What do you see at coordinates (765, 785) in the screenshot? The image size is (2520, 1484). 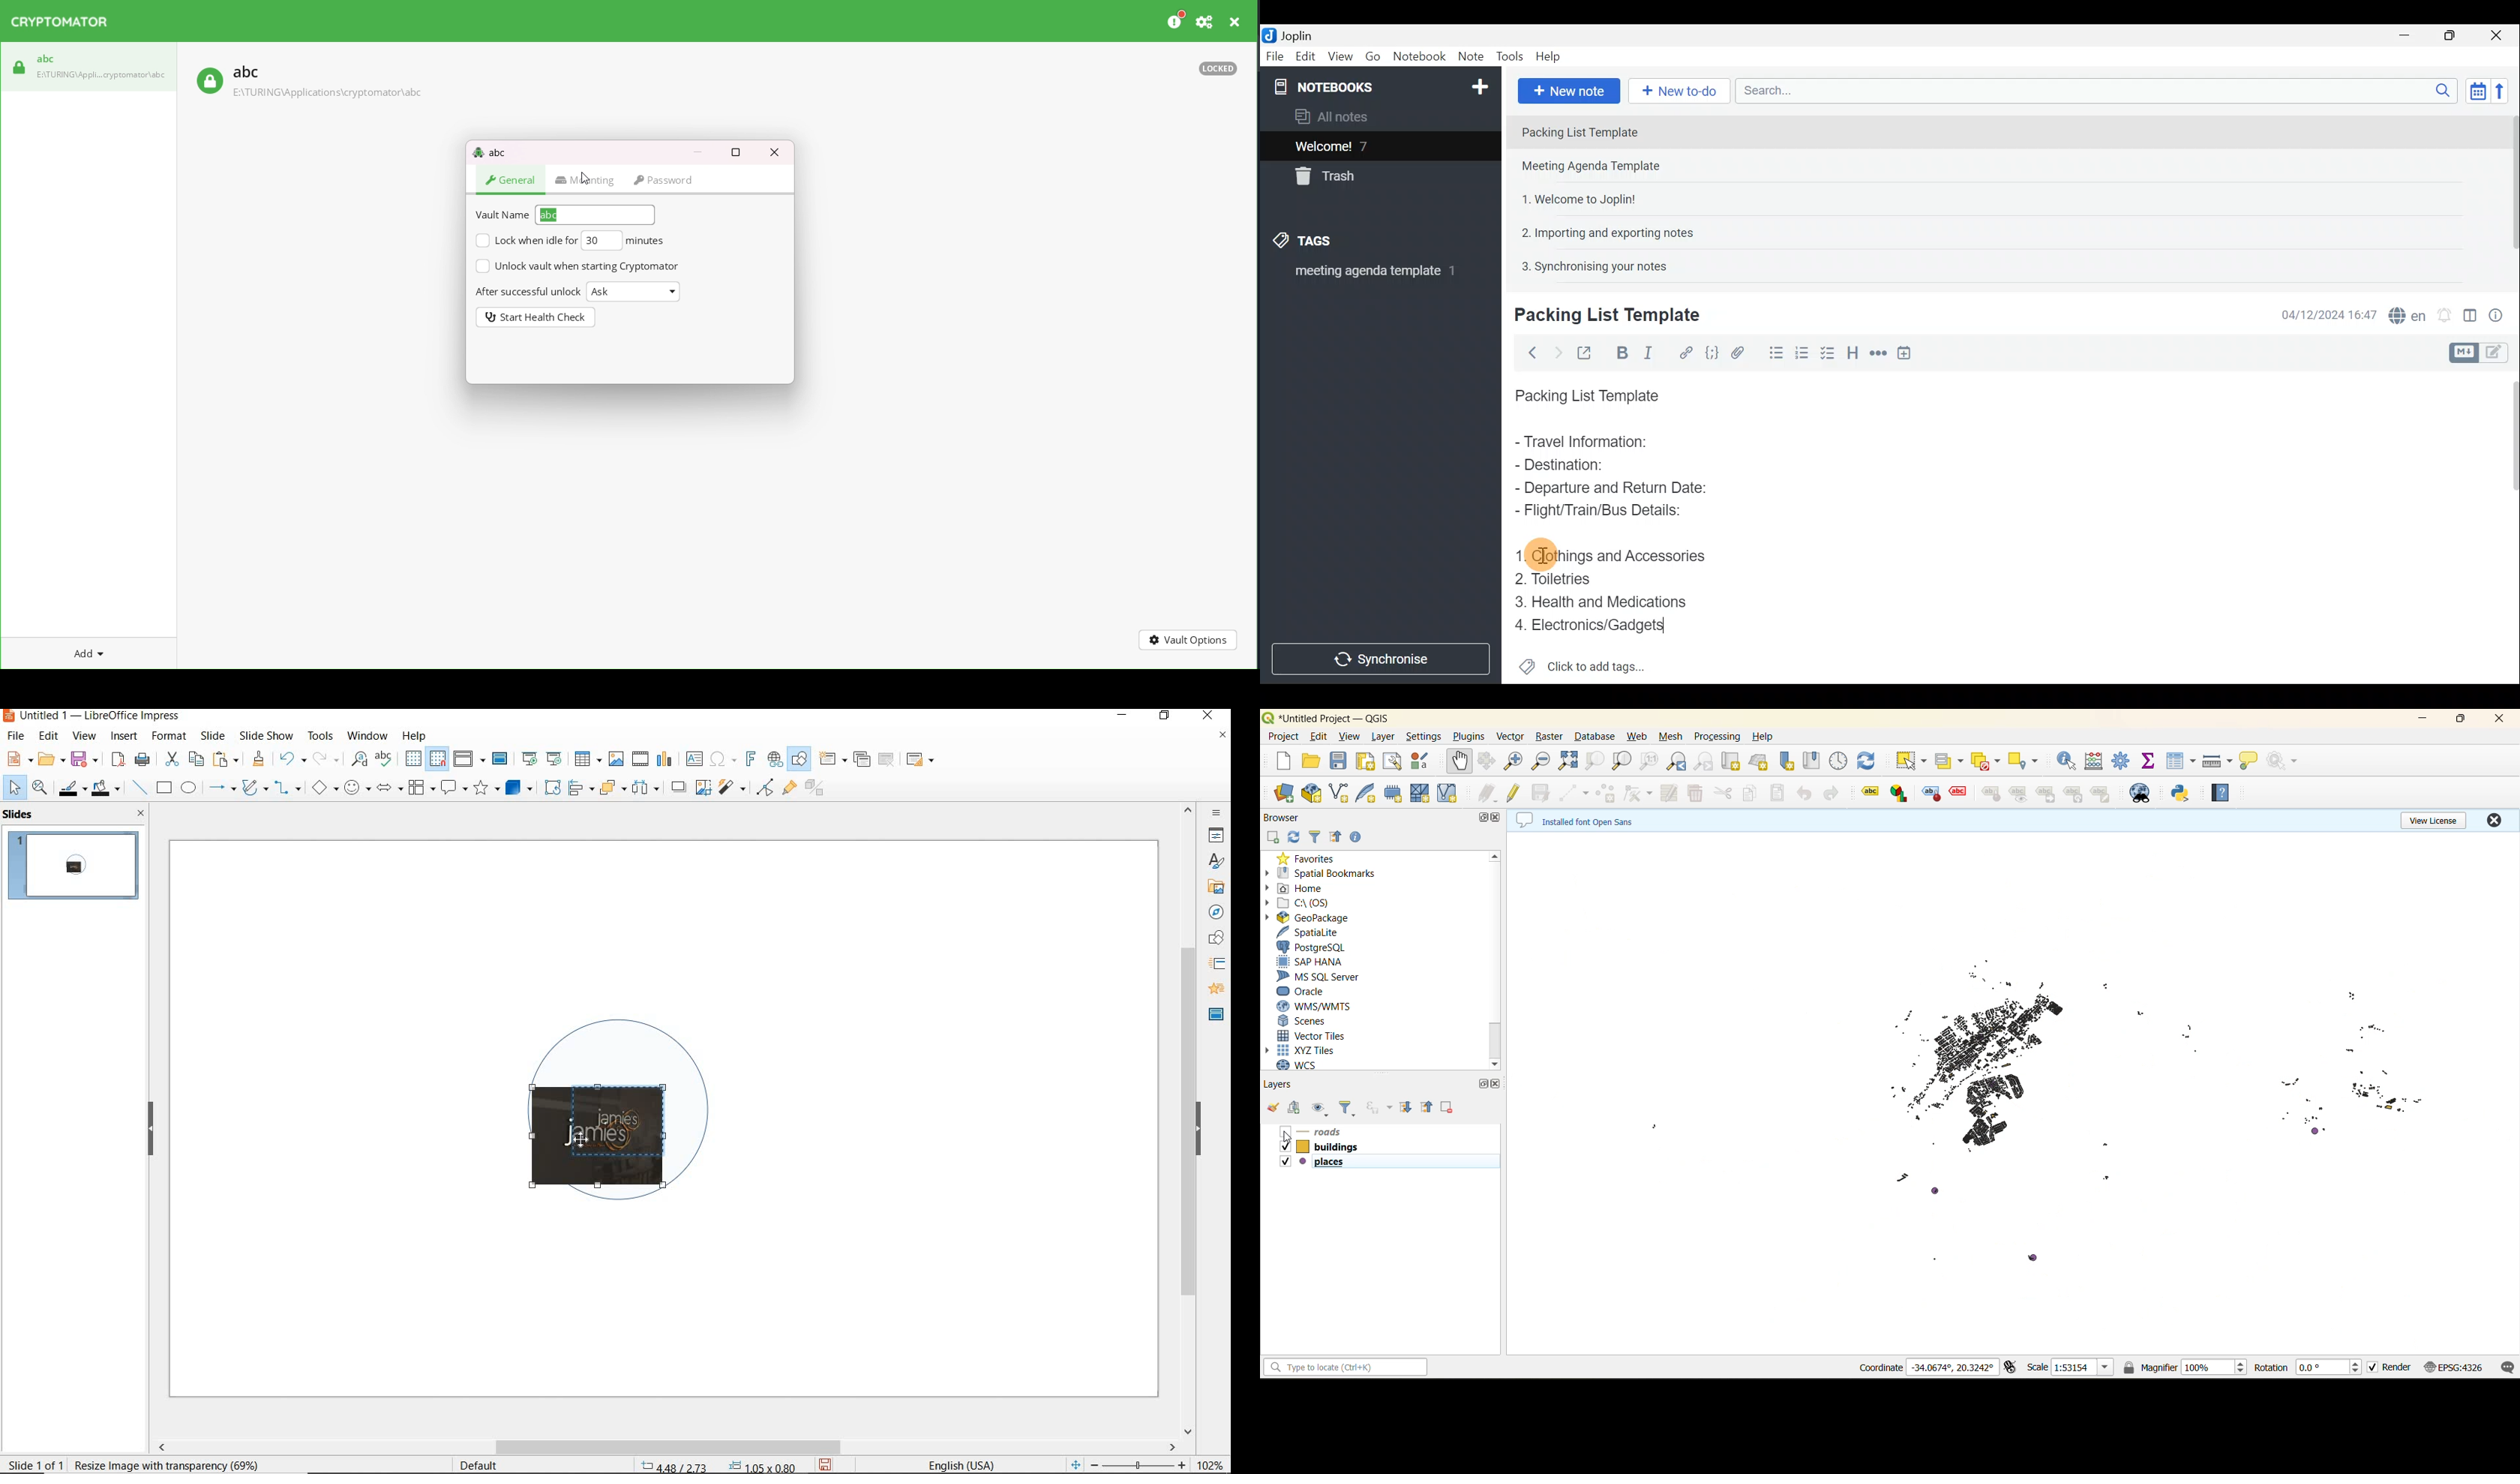 I see `filter` at bounding box center [765, 785].